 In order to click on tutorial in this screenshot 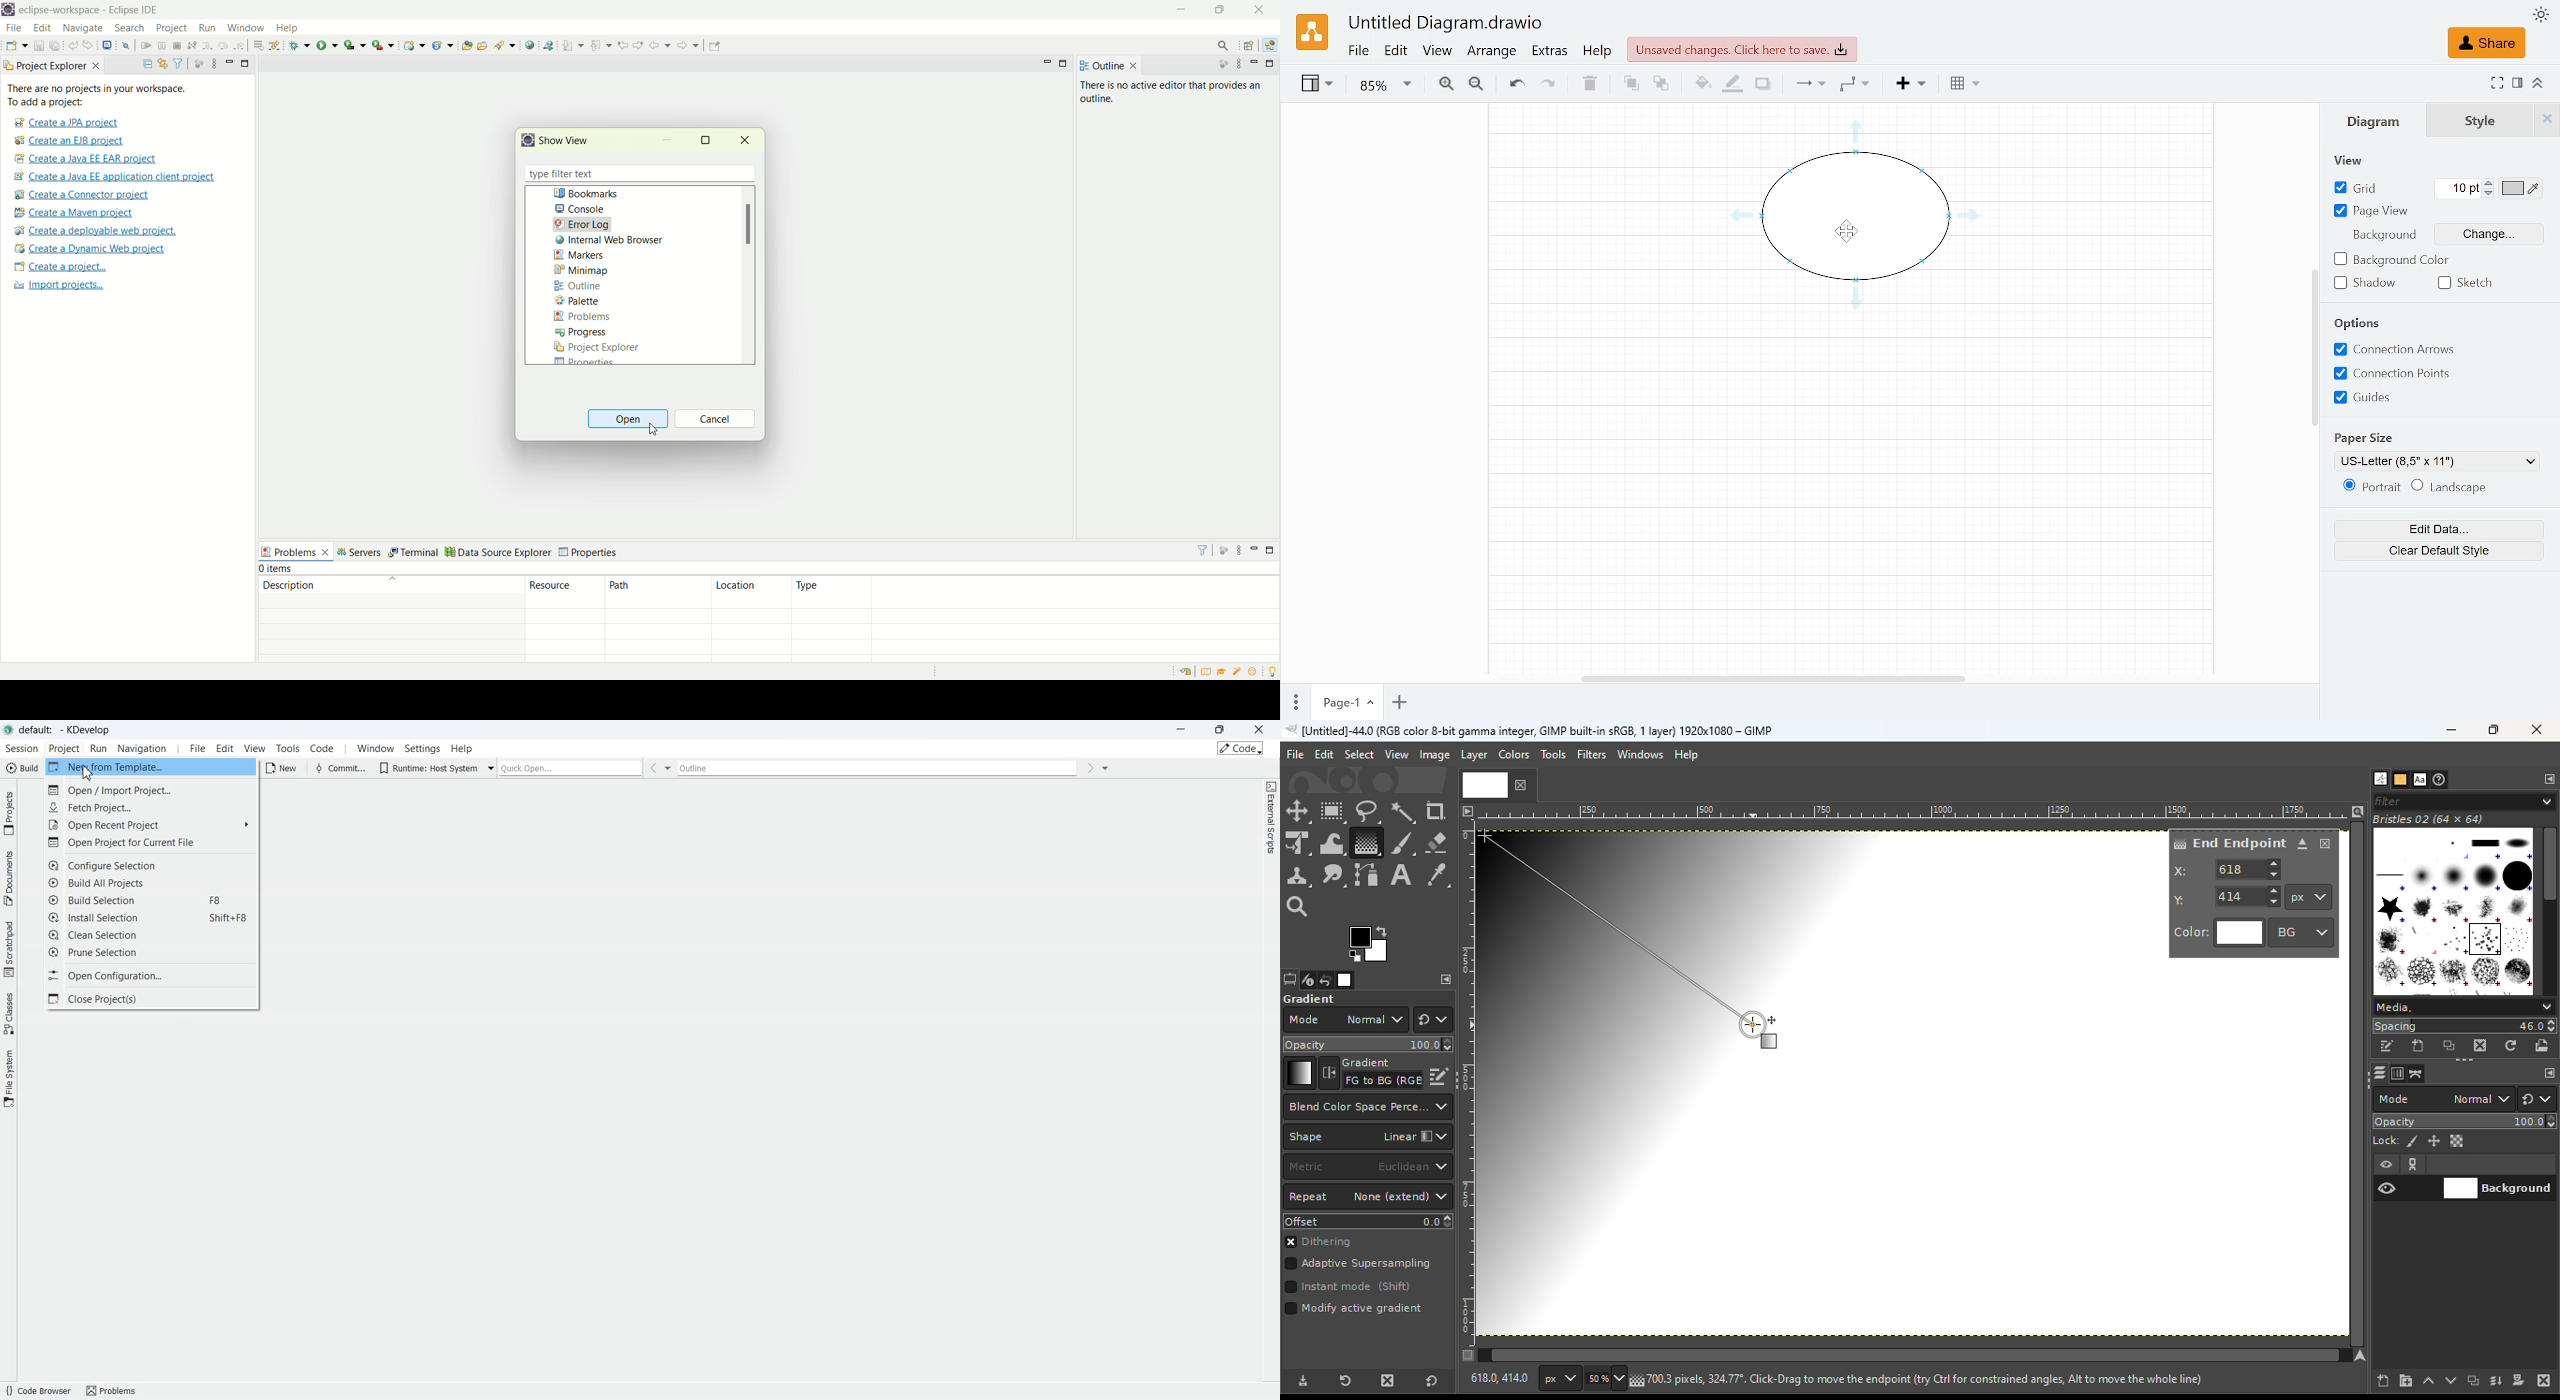, I will do `click(1221, 674)`.